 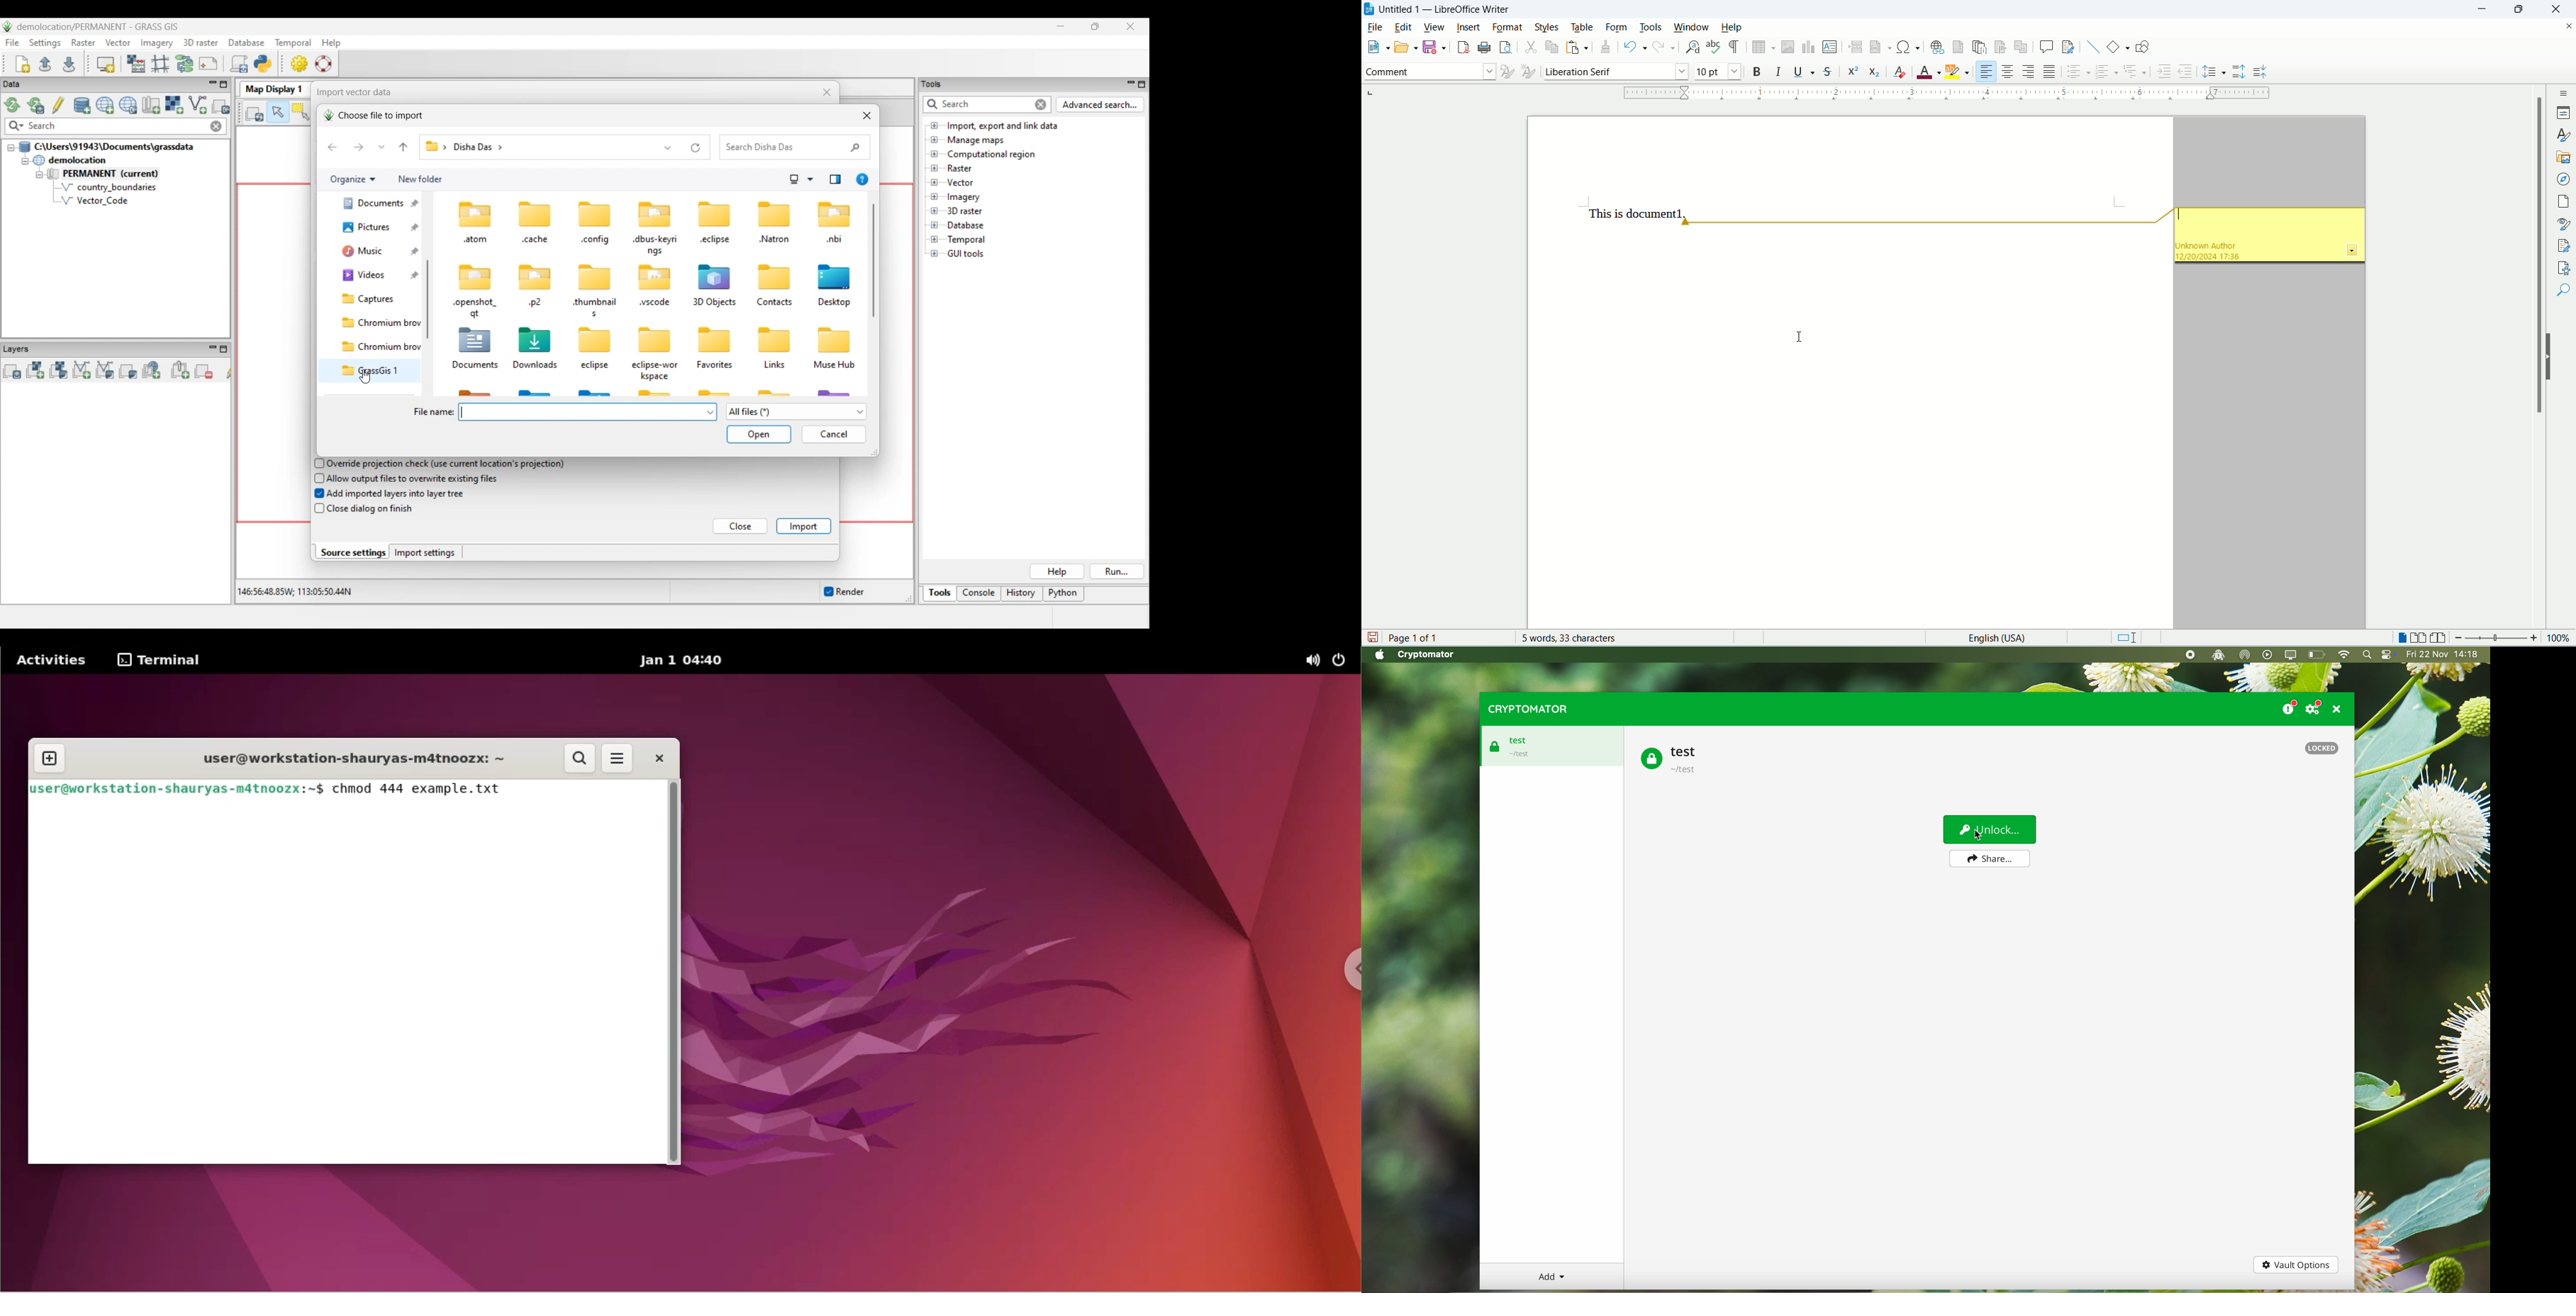 I want to click on command input box, so click(x=350, y=986).